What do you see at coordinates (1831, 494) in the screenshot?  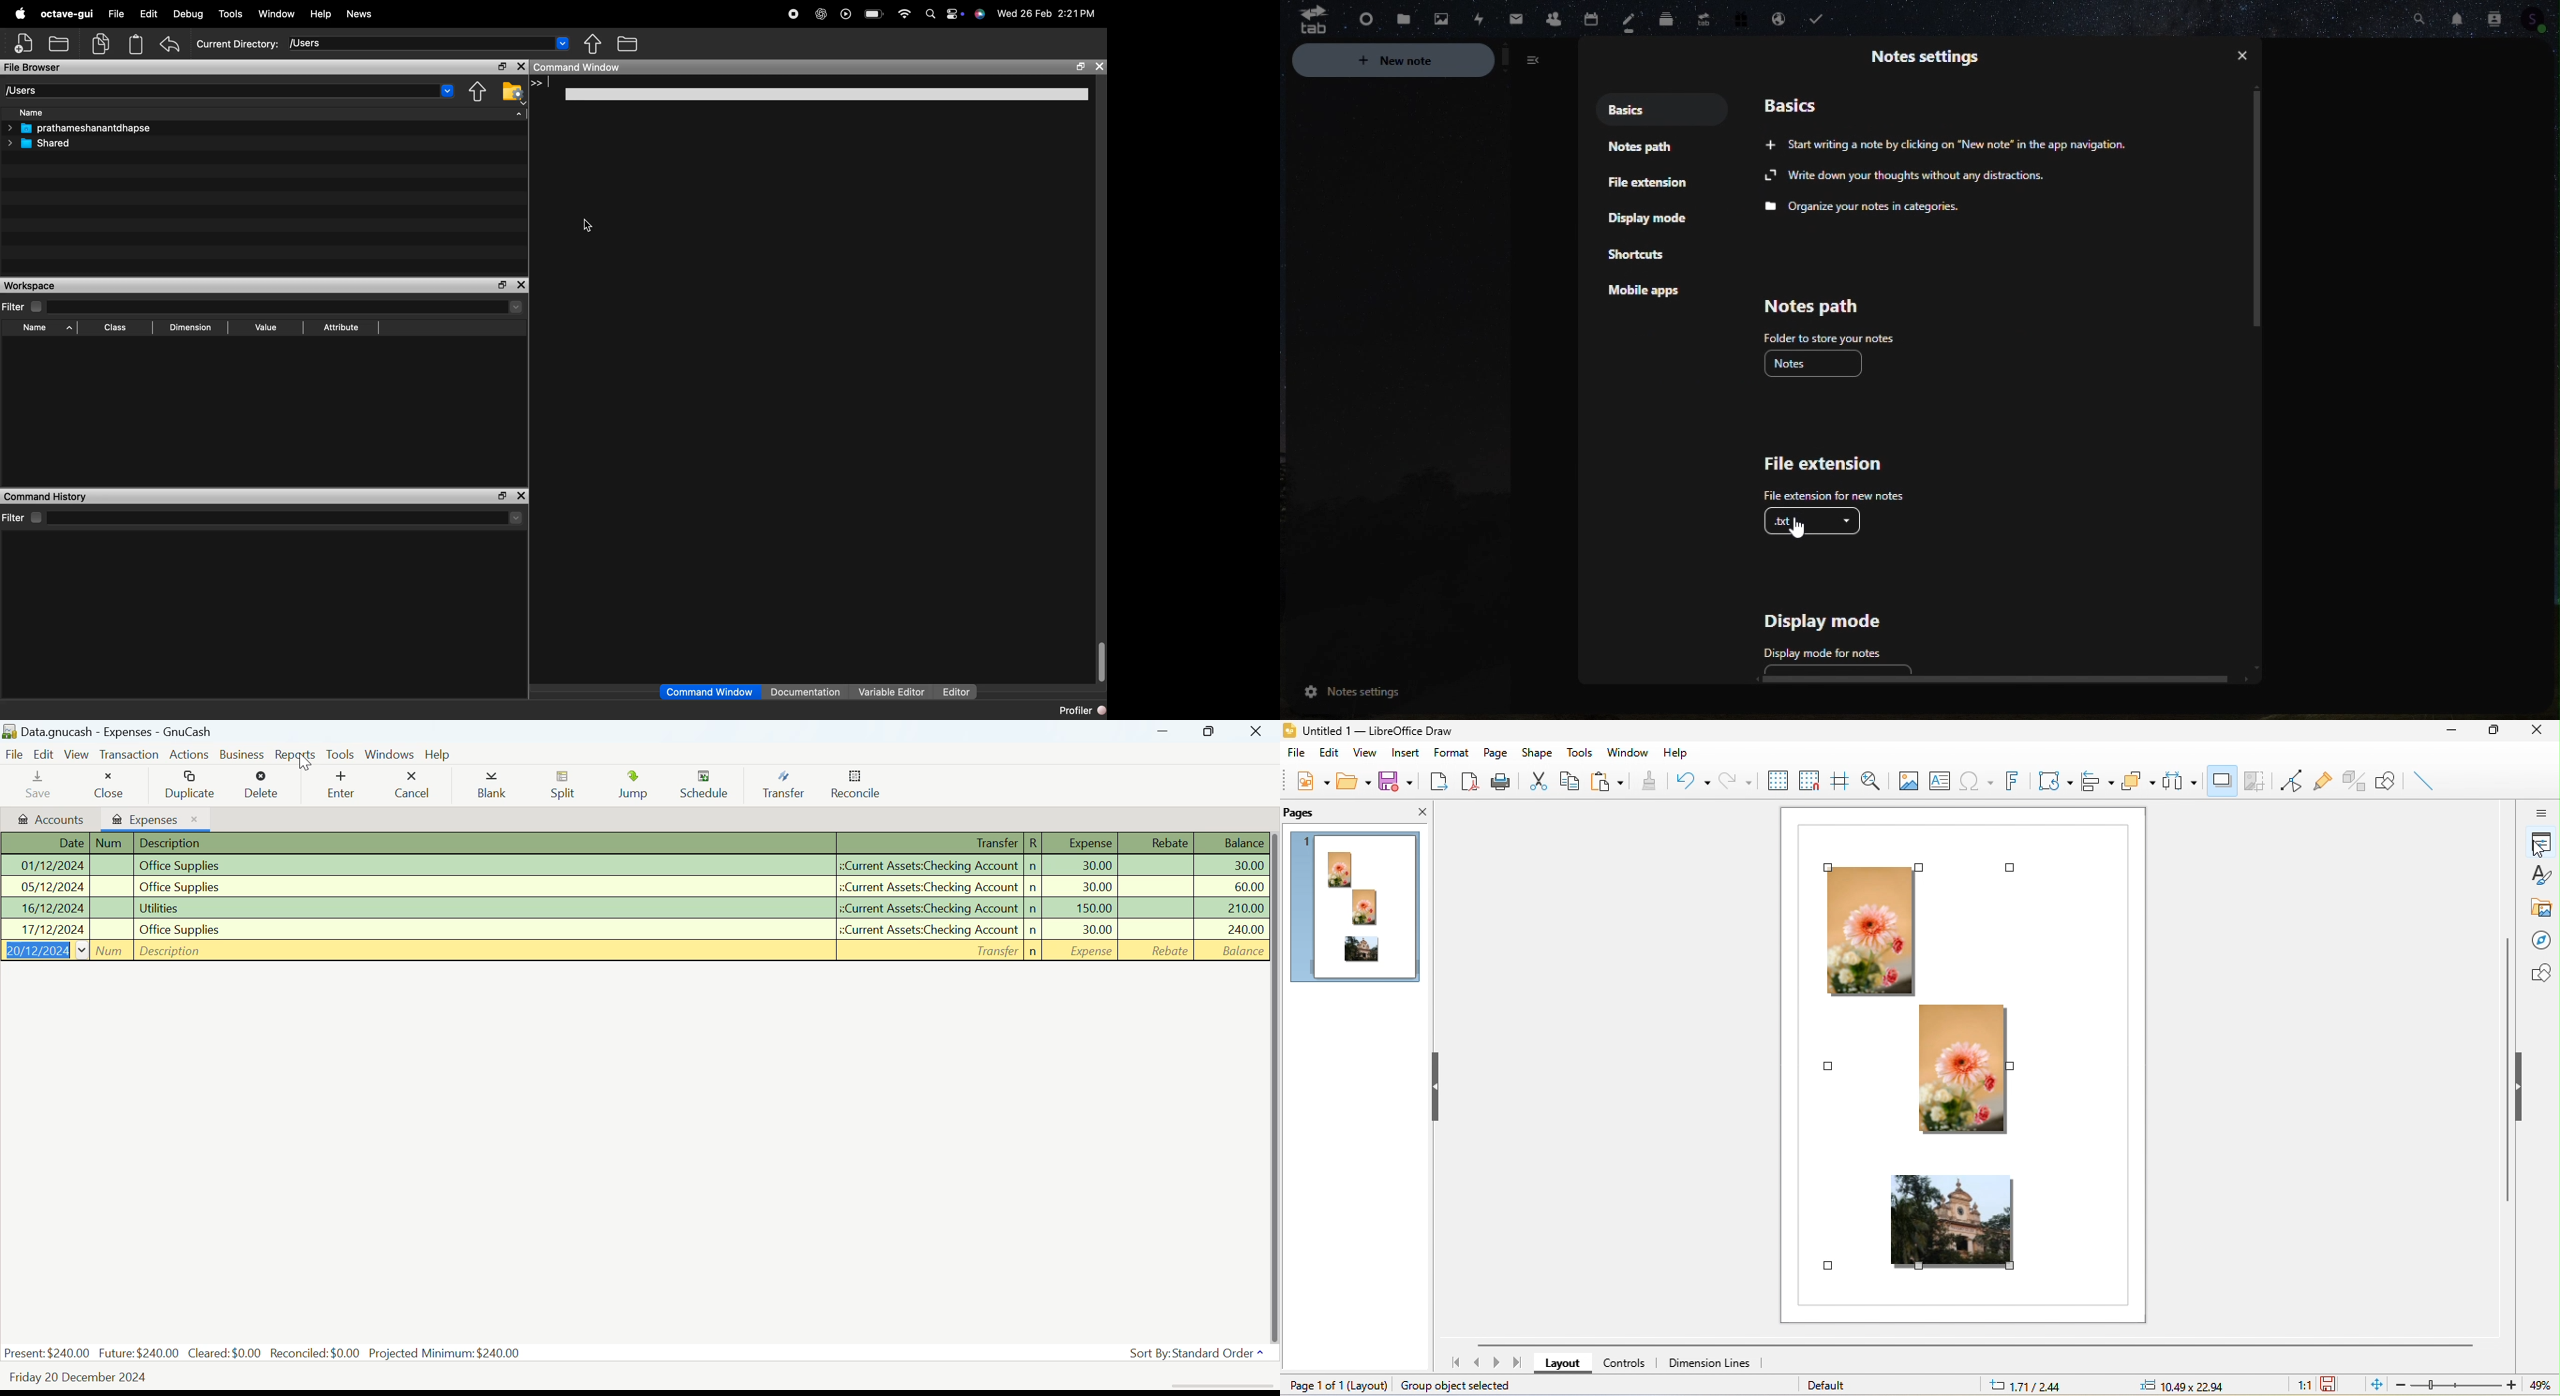 I see `file extension for new notes` at bounding box center [1831, 494].